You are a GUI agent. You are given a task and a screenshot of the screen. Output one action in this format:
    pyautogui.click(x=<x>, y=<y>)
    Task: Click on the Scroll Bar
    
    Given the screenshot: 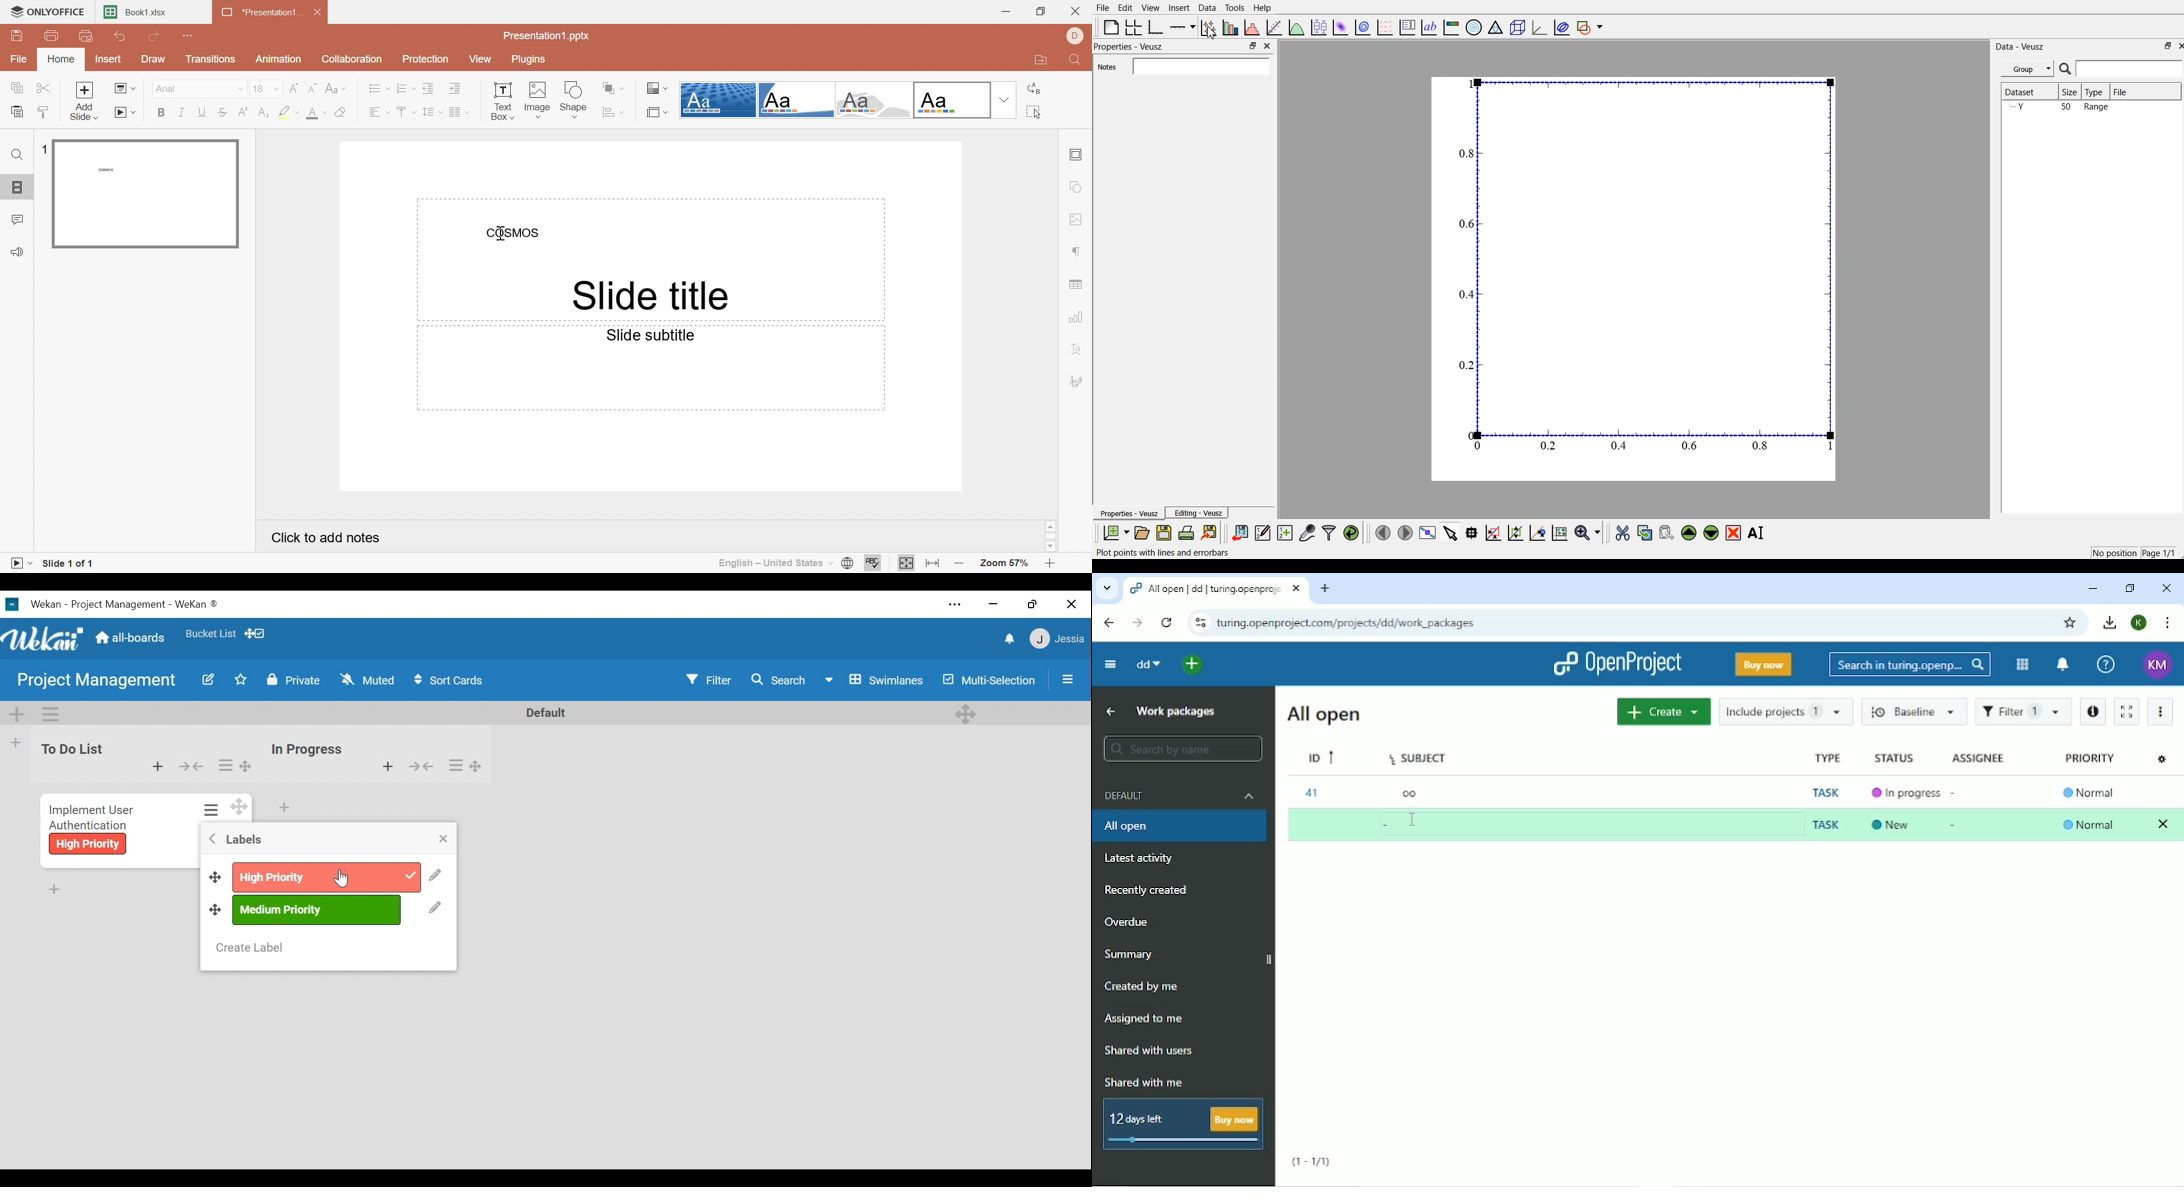 What is the action you would take?
    pyautogui.click(x=1050, y=536)
    